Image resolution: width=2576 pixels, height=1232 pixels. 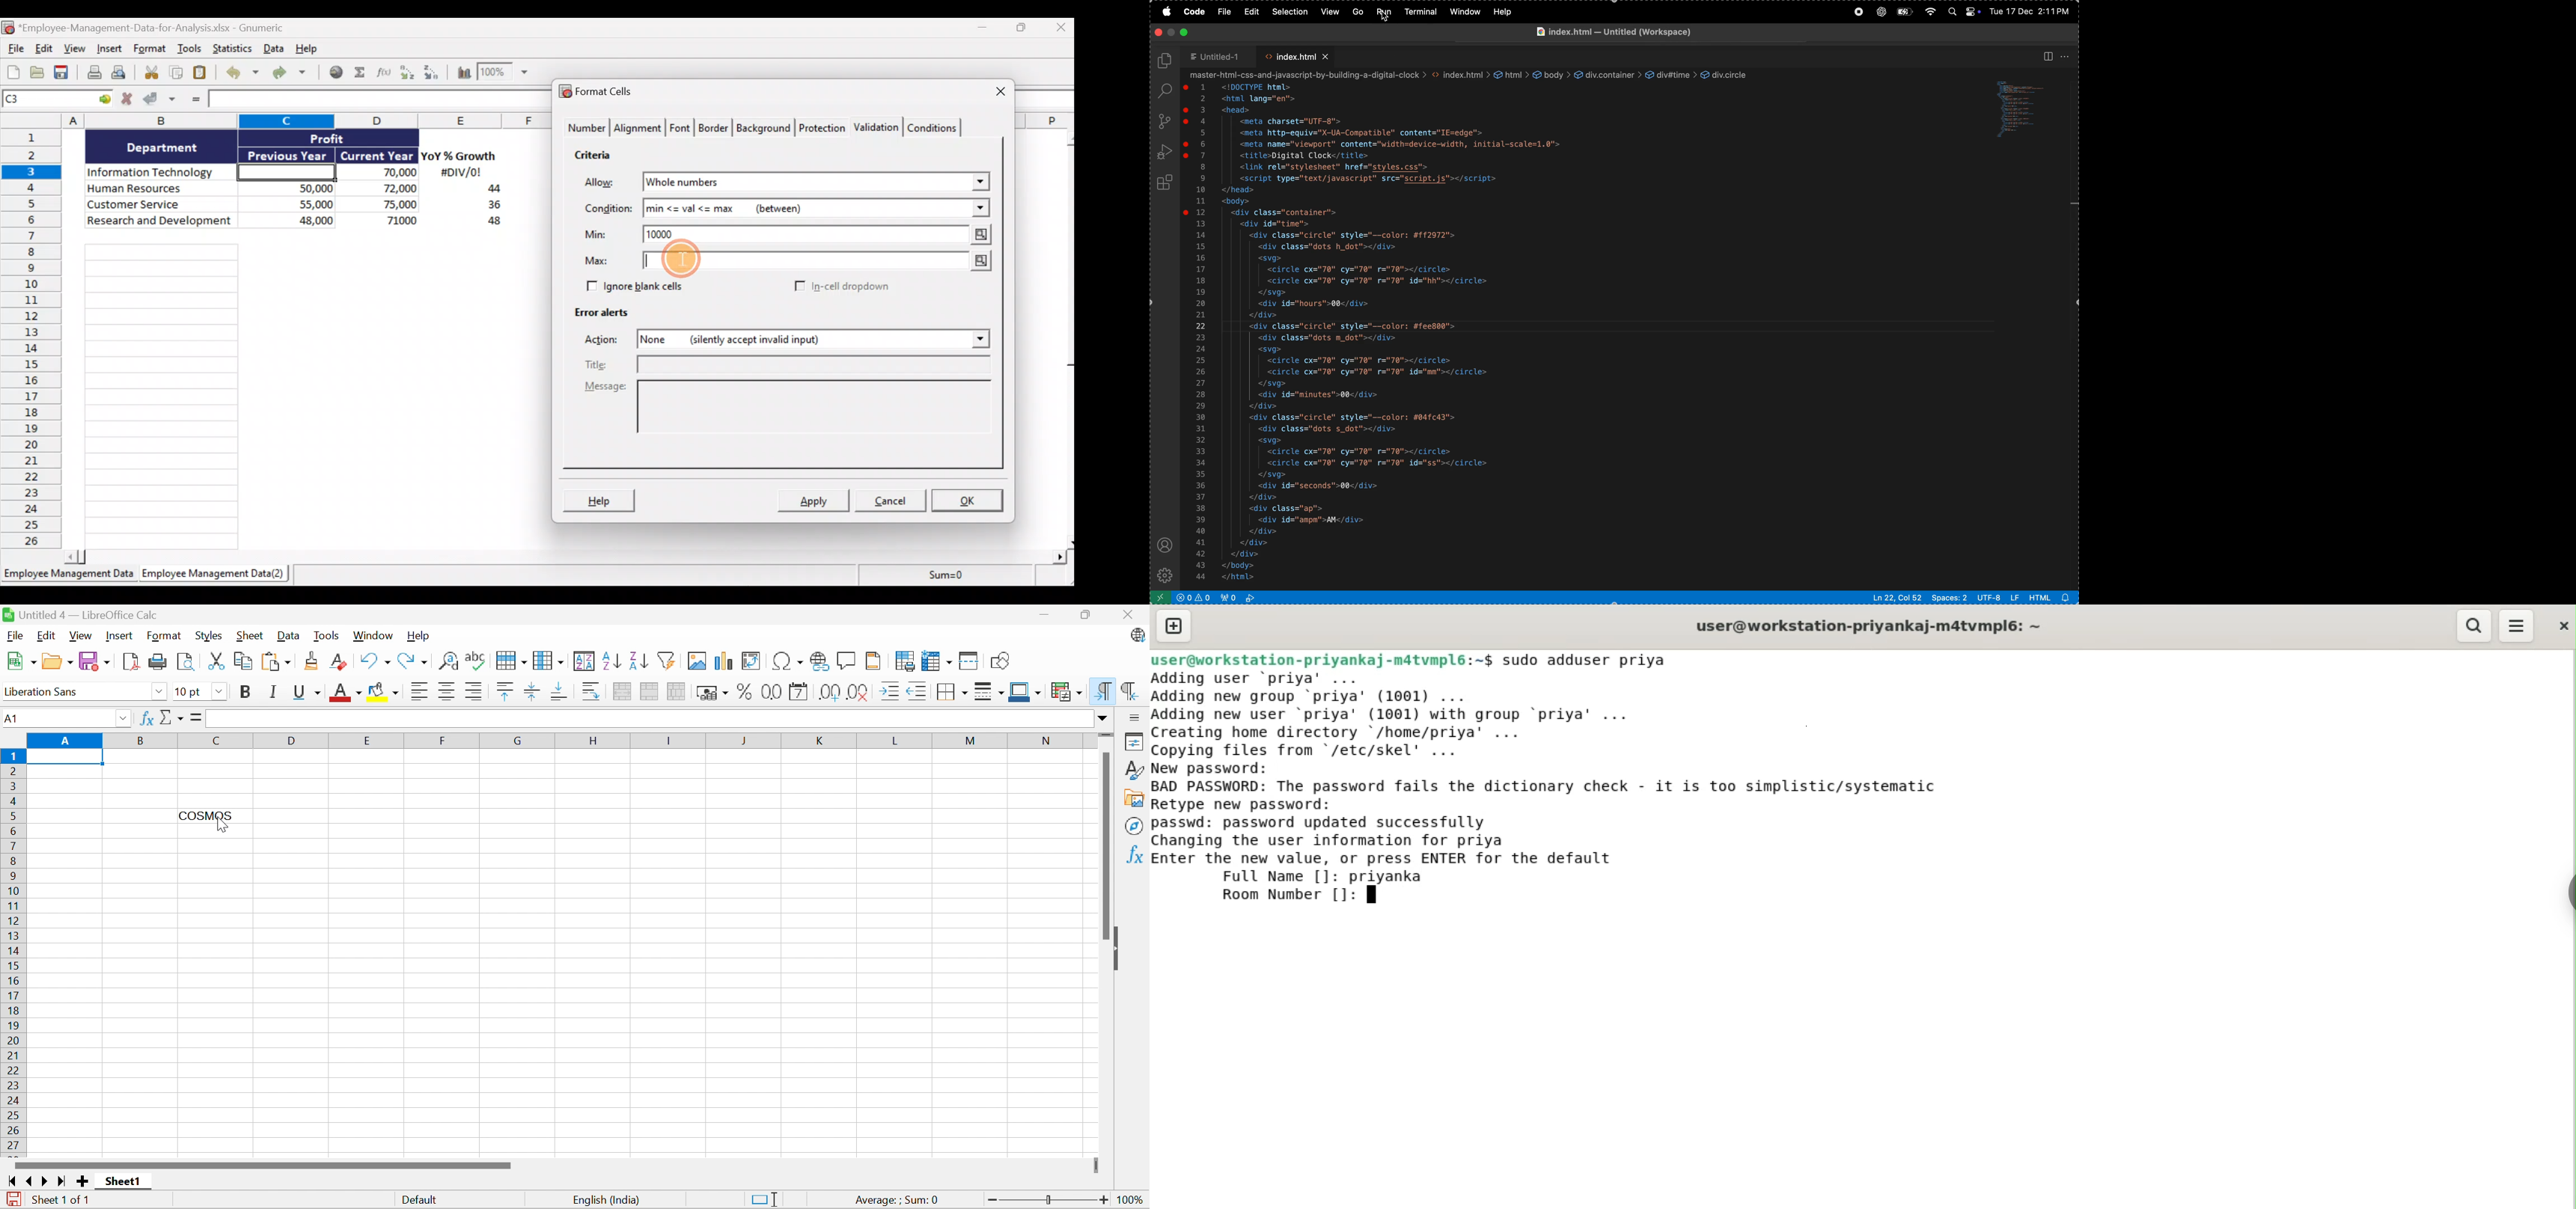 What do you see at coordinates (1131, 691) in the screenshot?
I see `Right-To-Left` at bounding box center [1131, 691].